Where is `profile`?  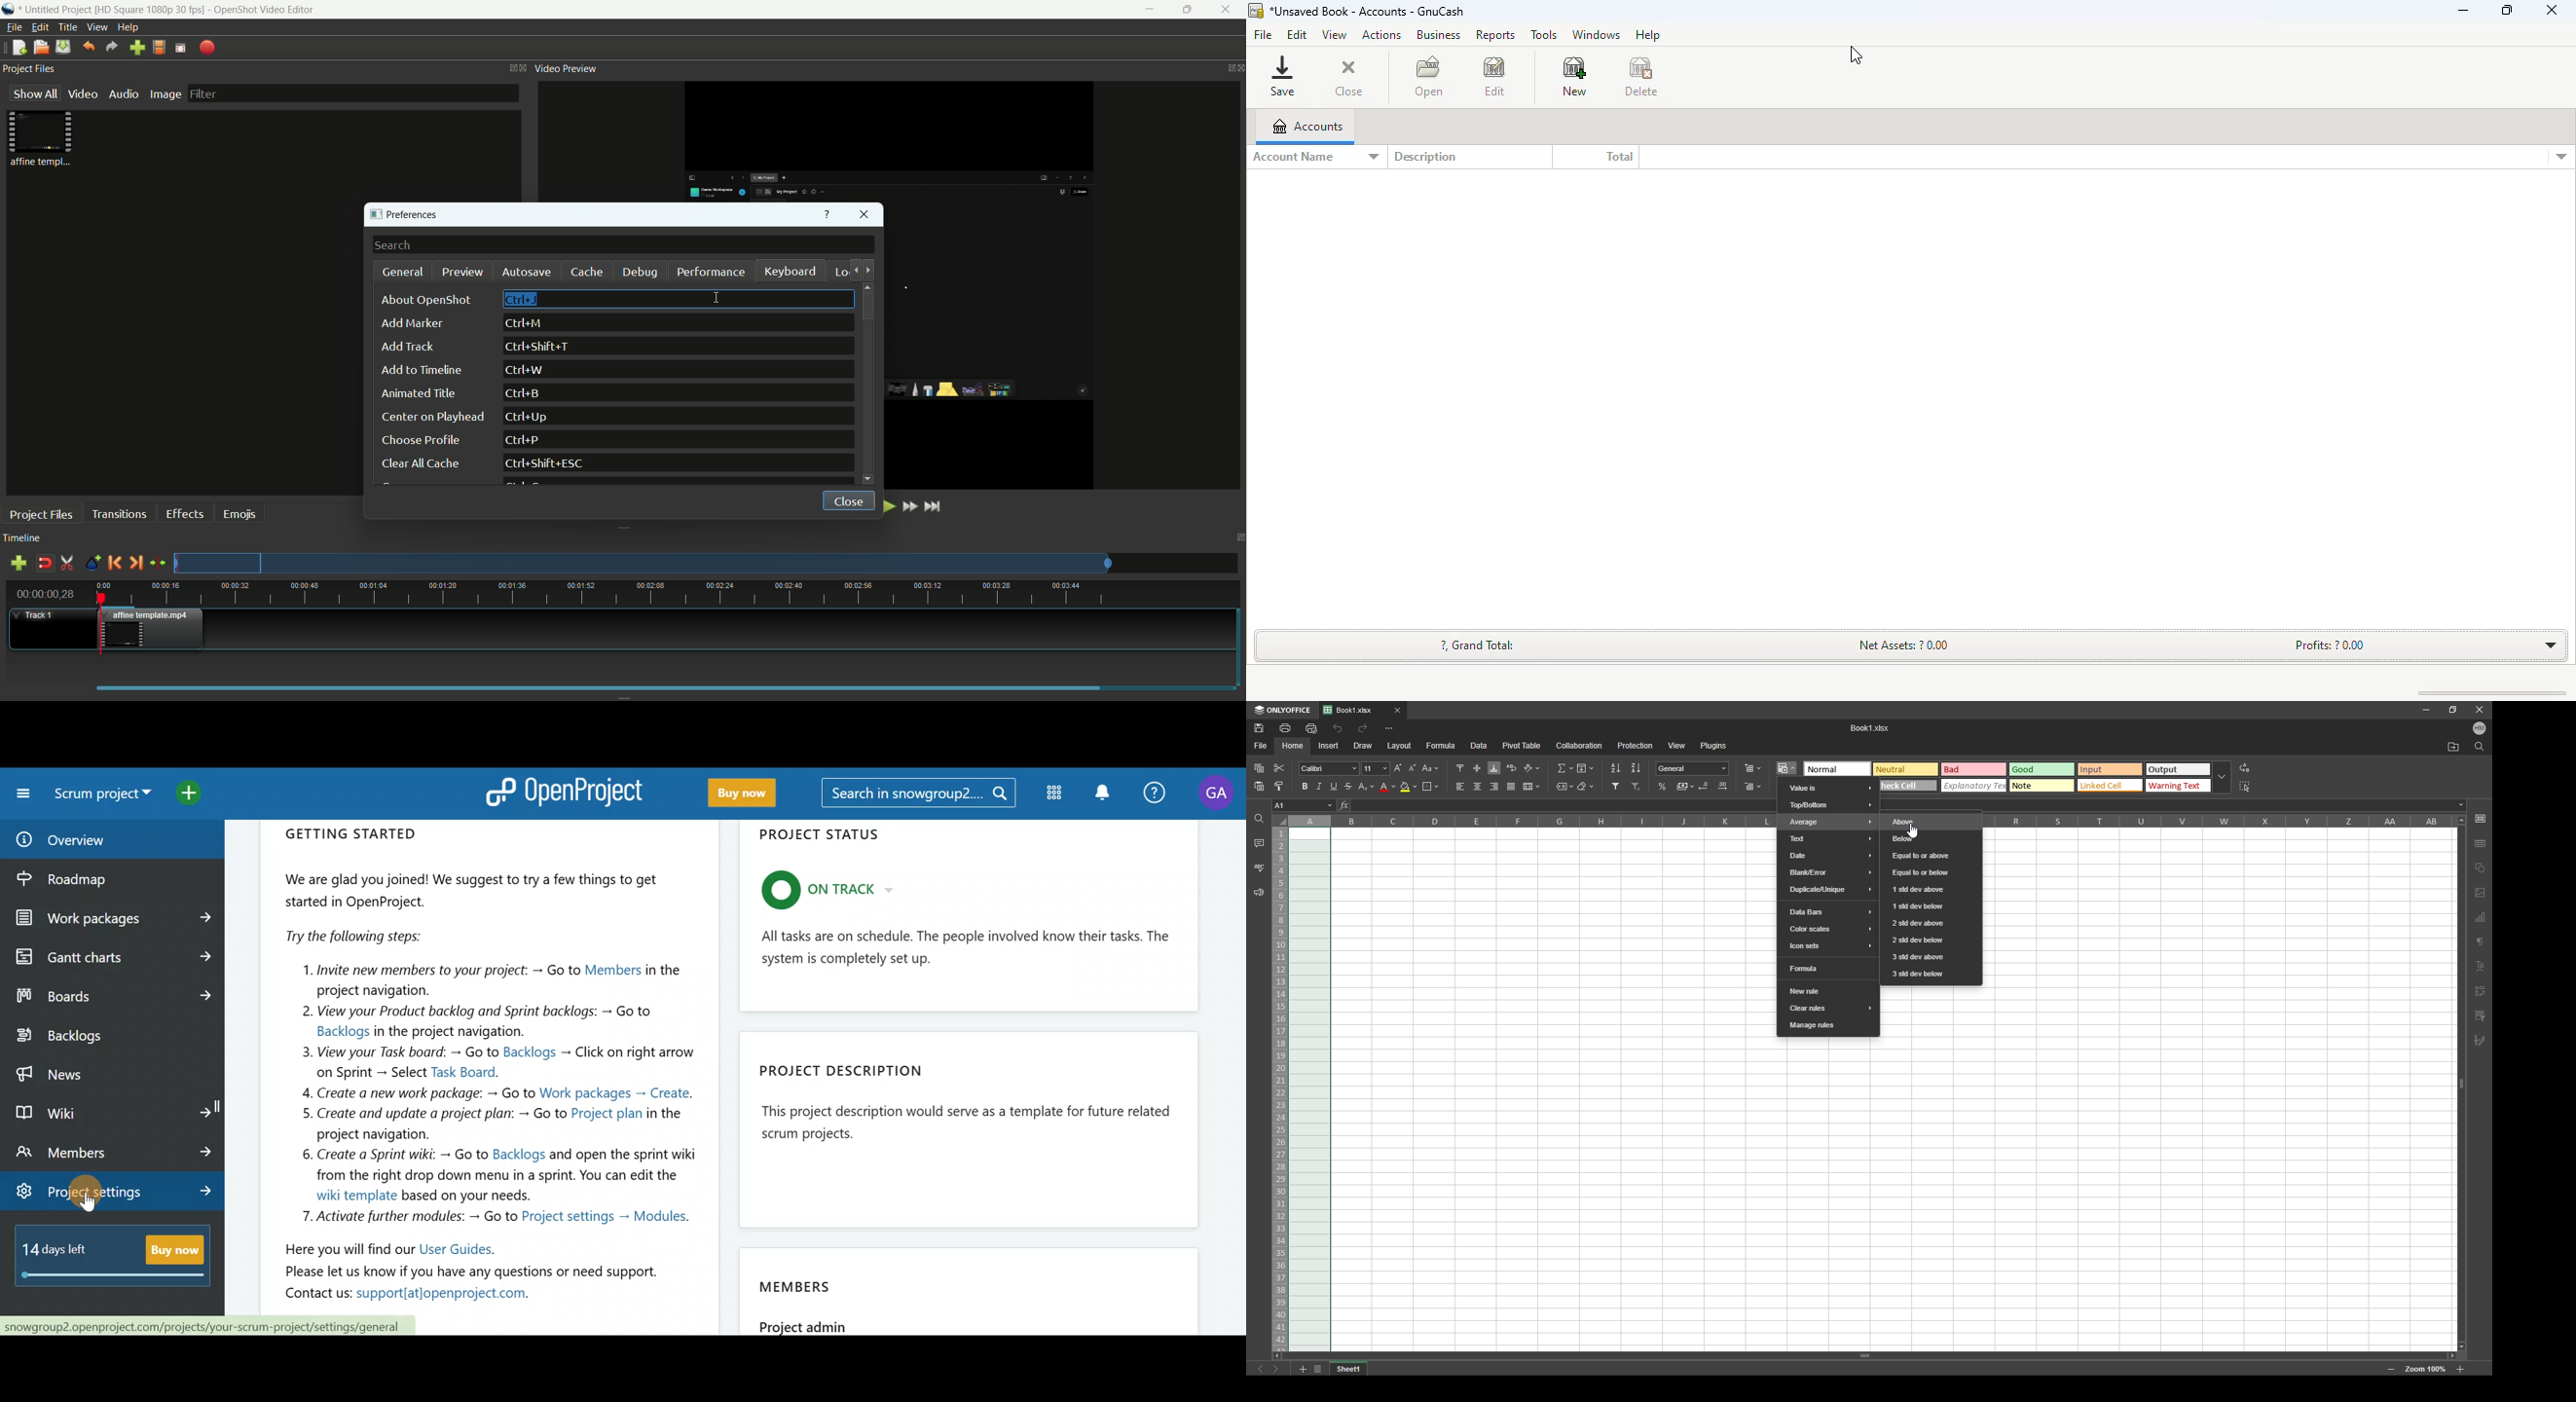 profile is located at coordinates (159, 47).